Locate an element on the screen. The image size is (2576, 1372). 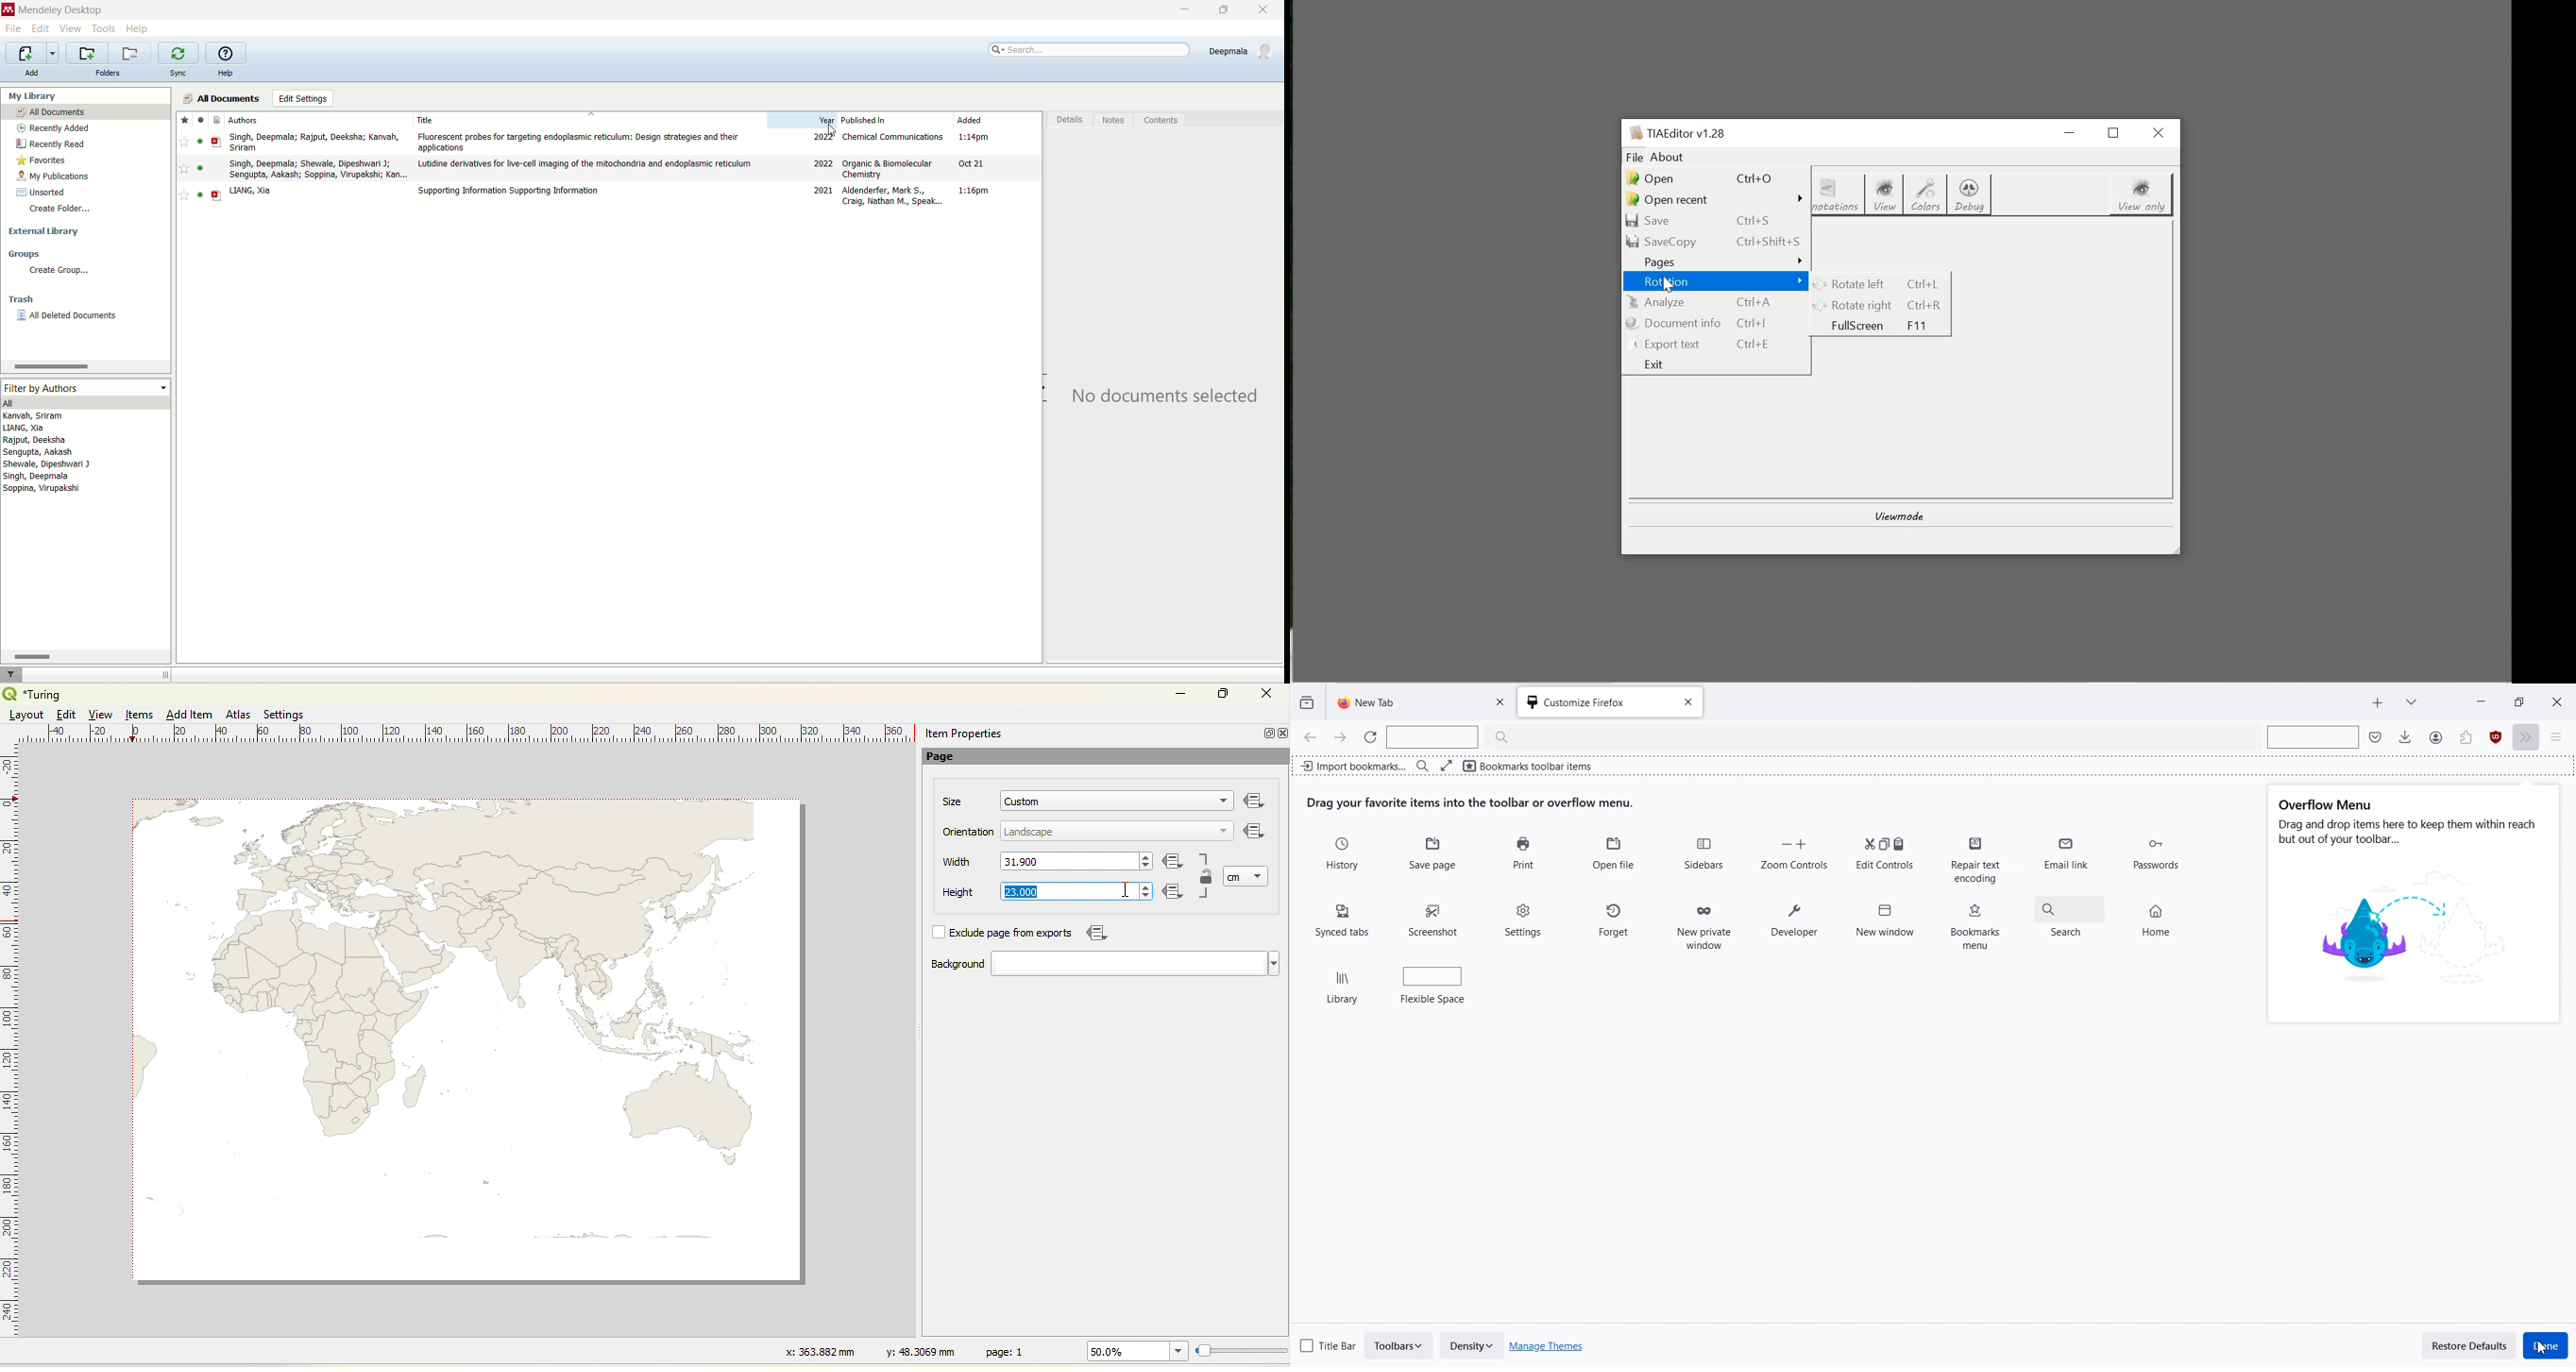
Sengupta, Aakash is located at coordinates (36, 452).